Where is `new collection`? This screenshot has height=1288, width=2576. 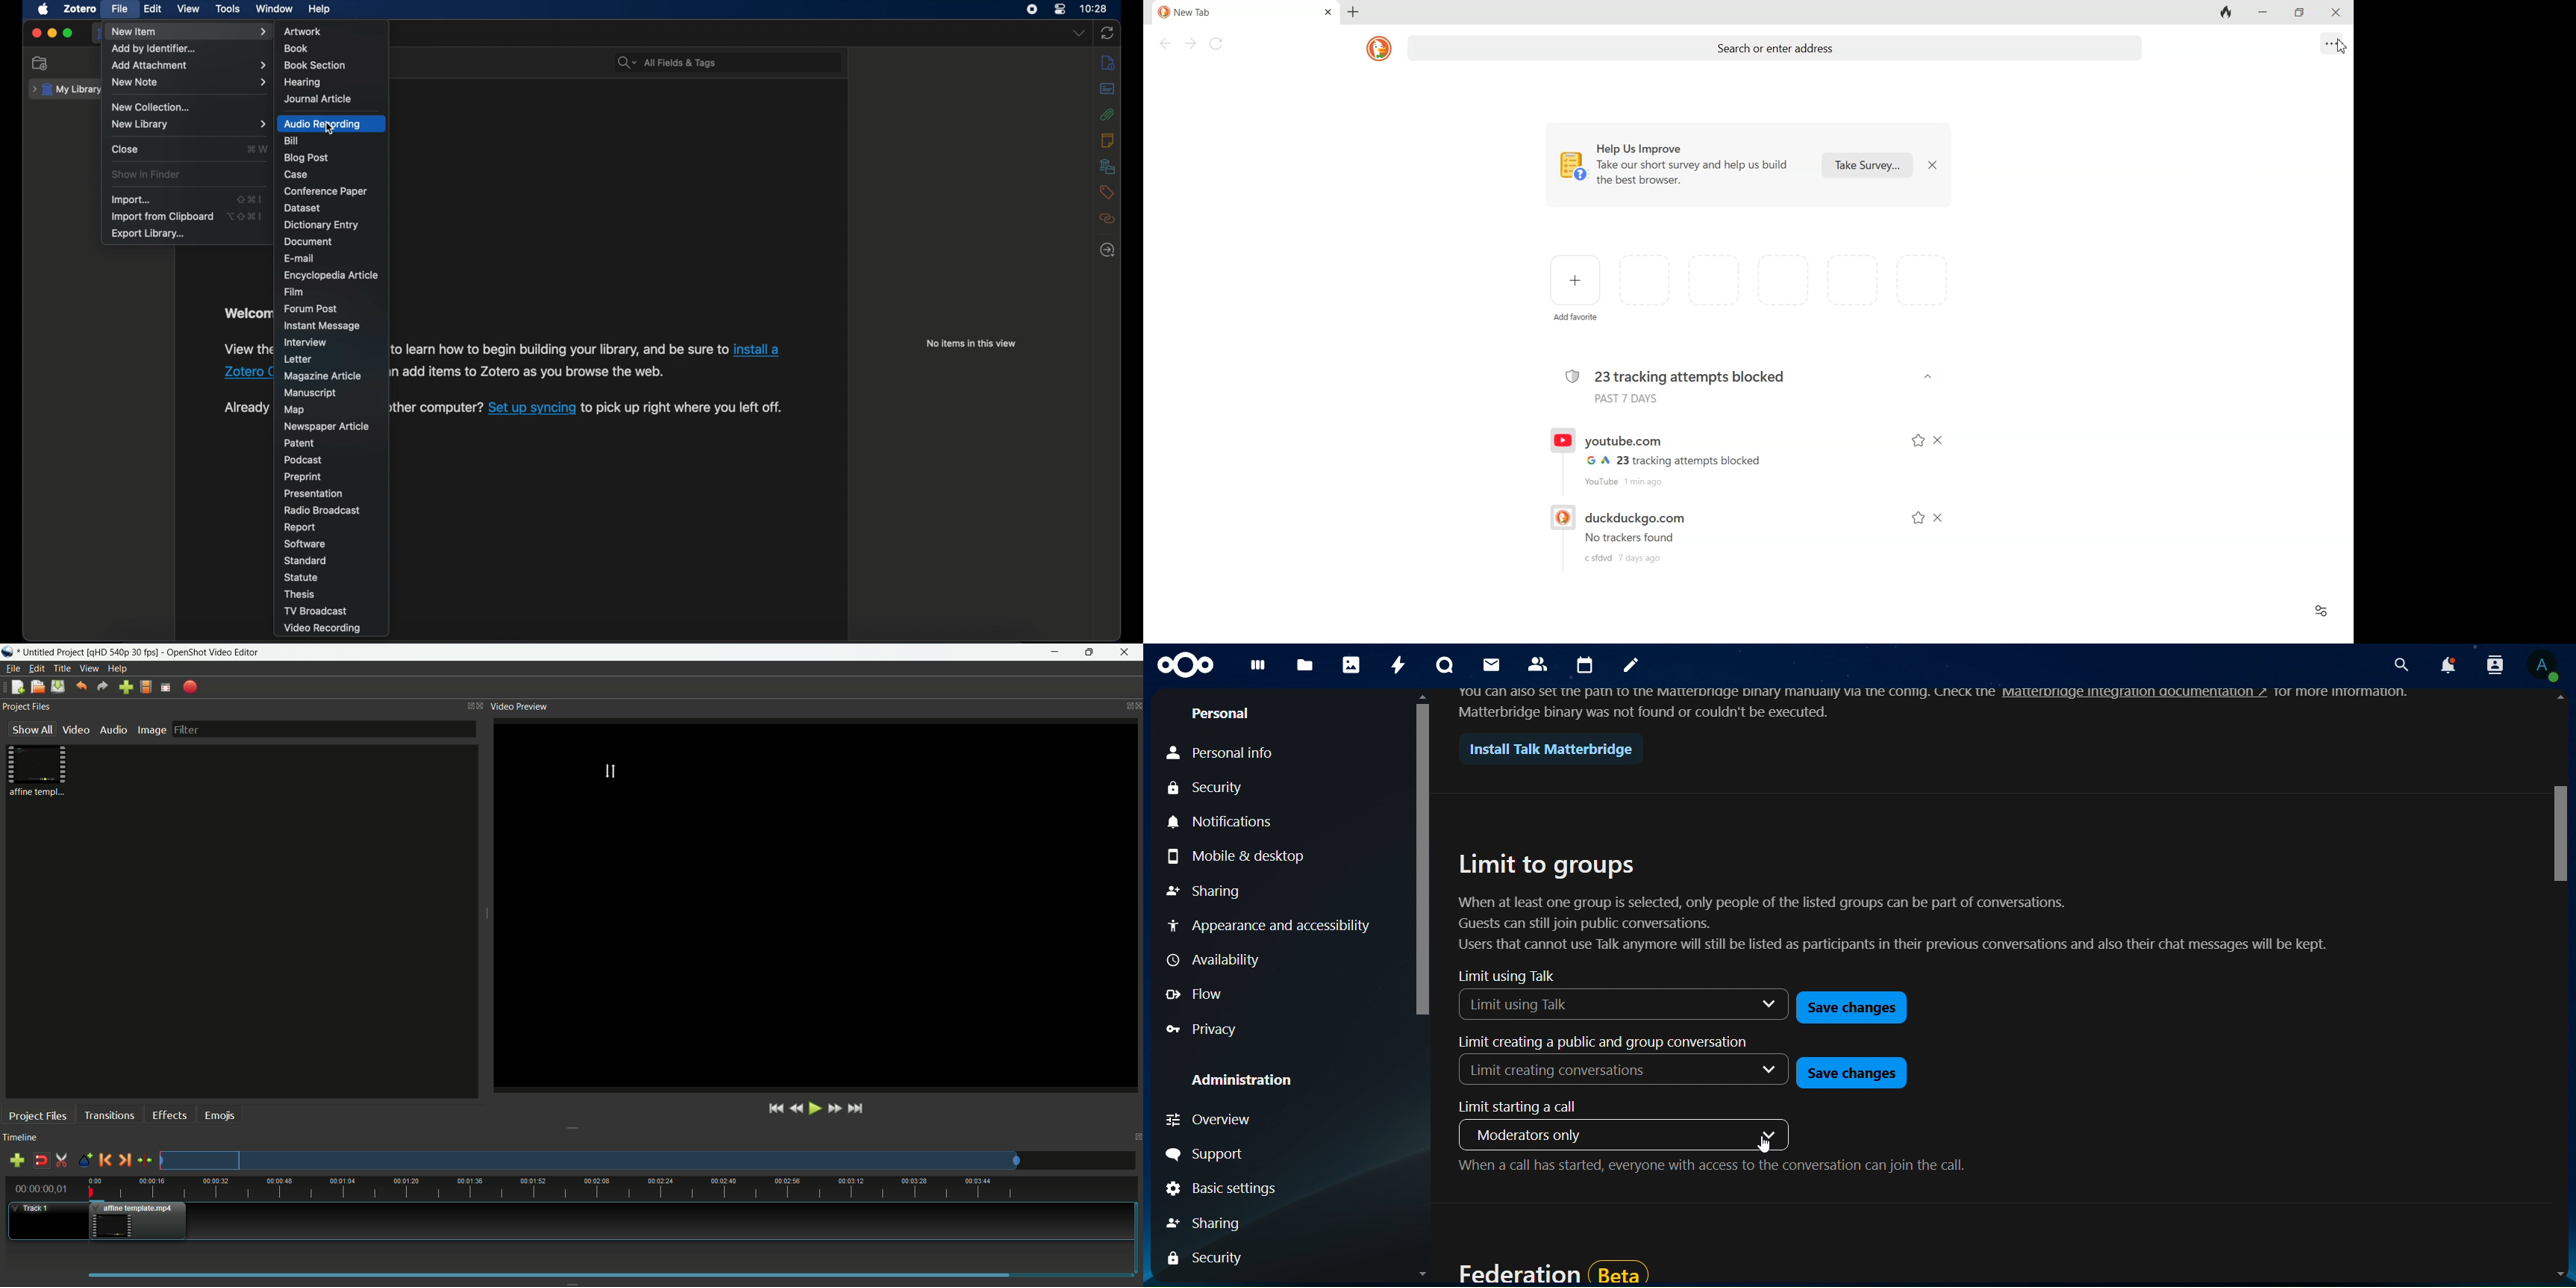 new collection is located at coordinates (151, 106).